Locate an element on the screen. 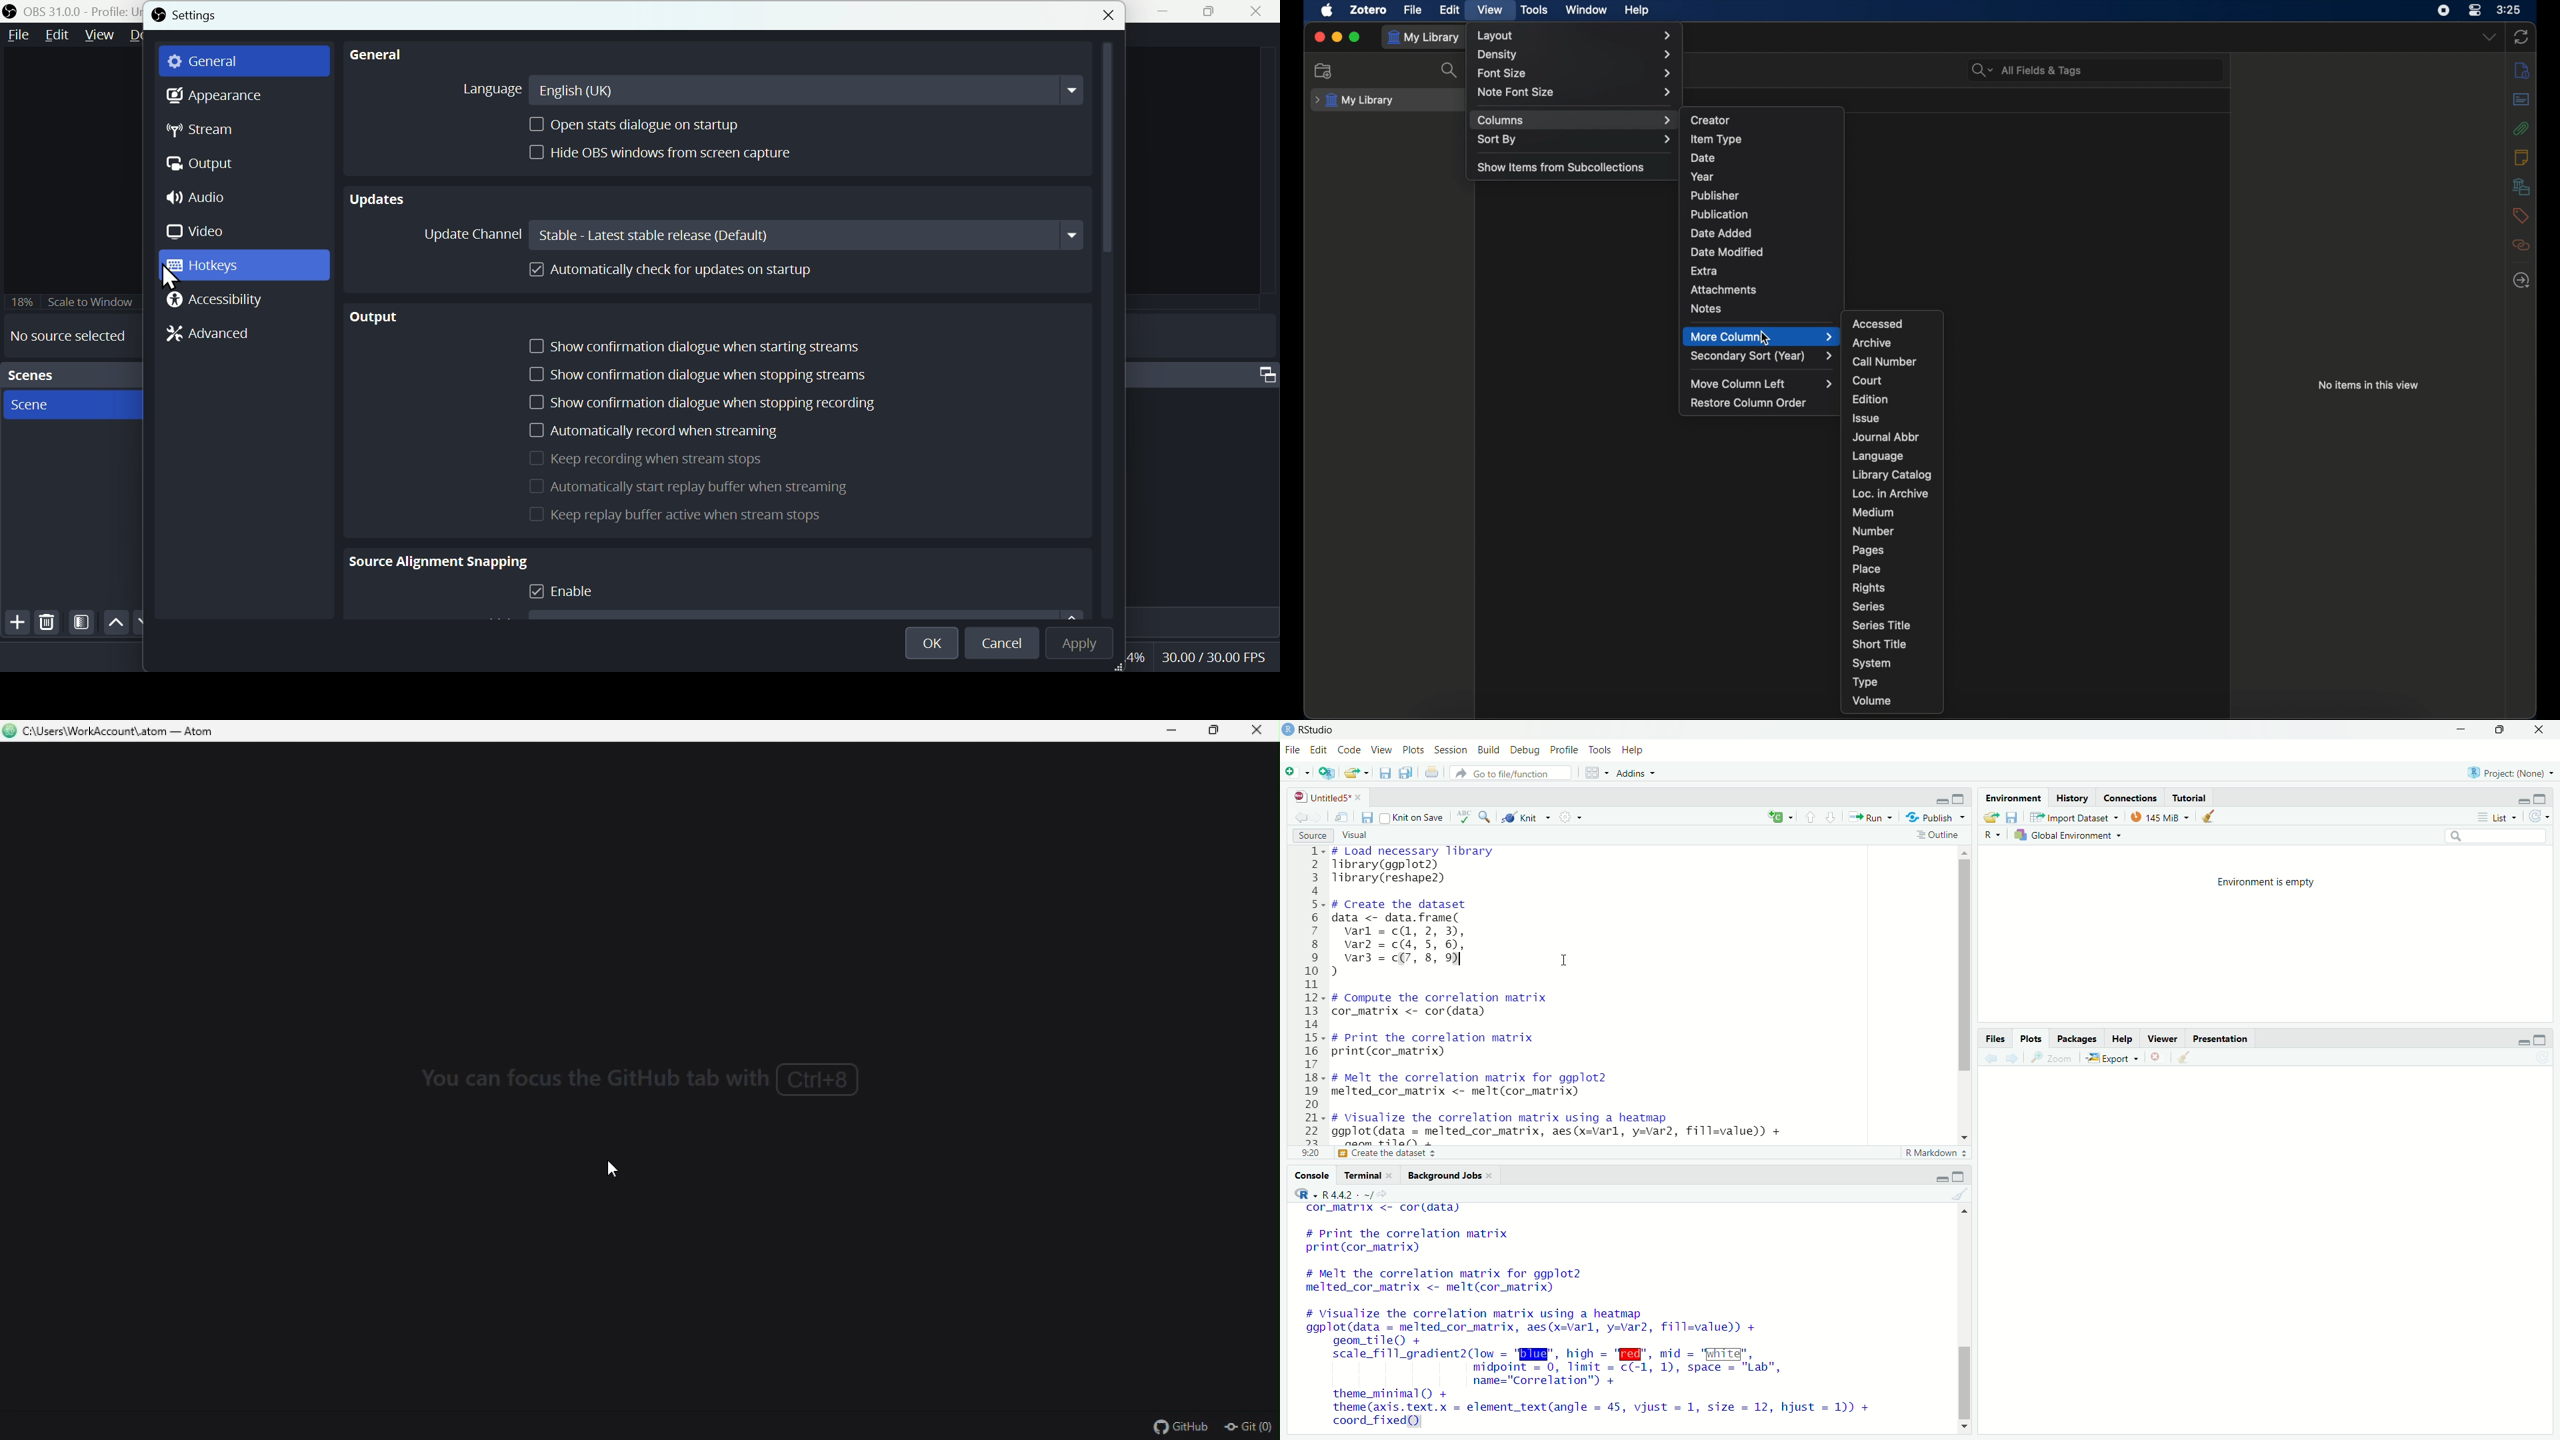 The height and width of the screenshot is (1456, 2576). Audio is located at coordinates (202, 199).